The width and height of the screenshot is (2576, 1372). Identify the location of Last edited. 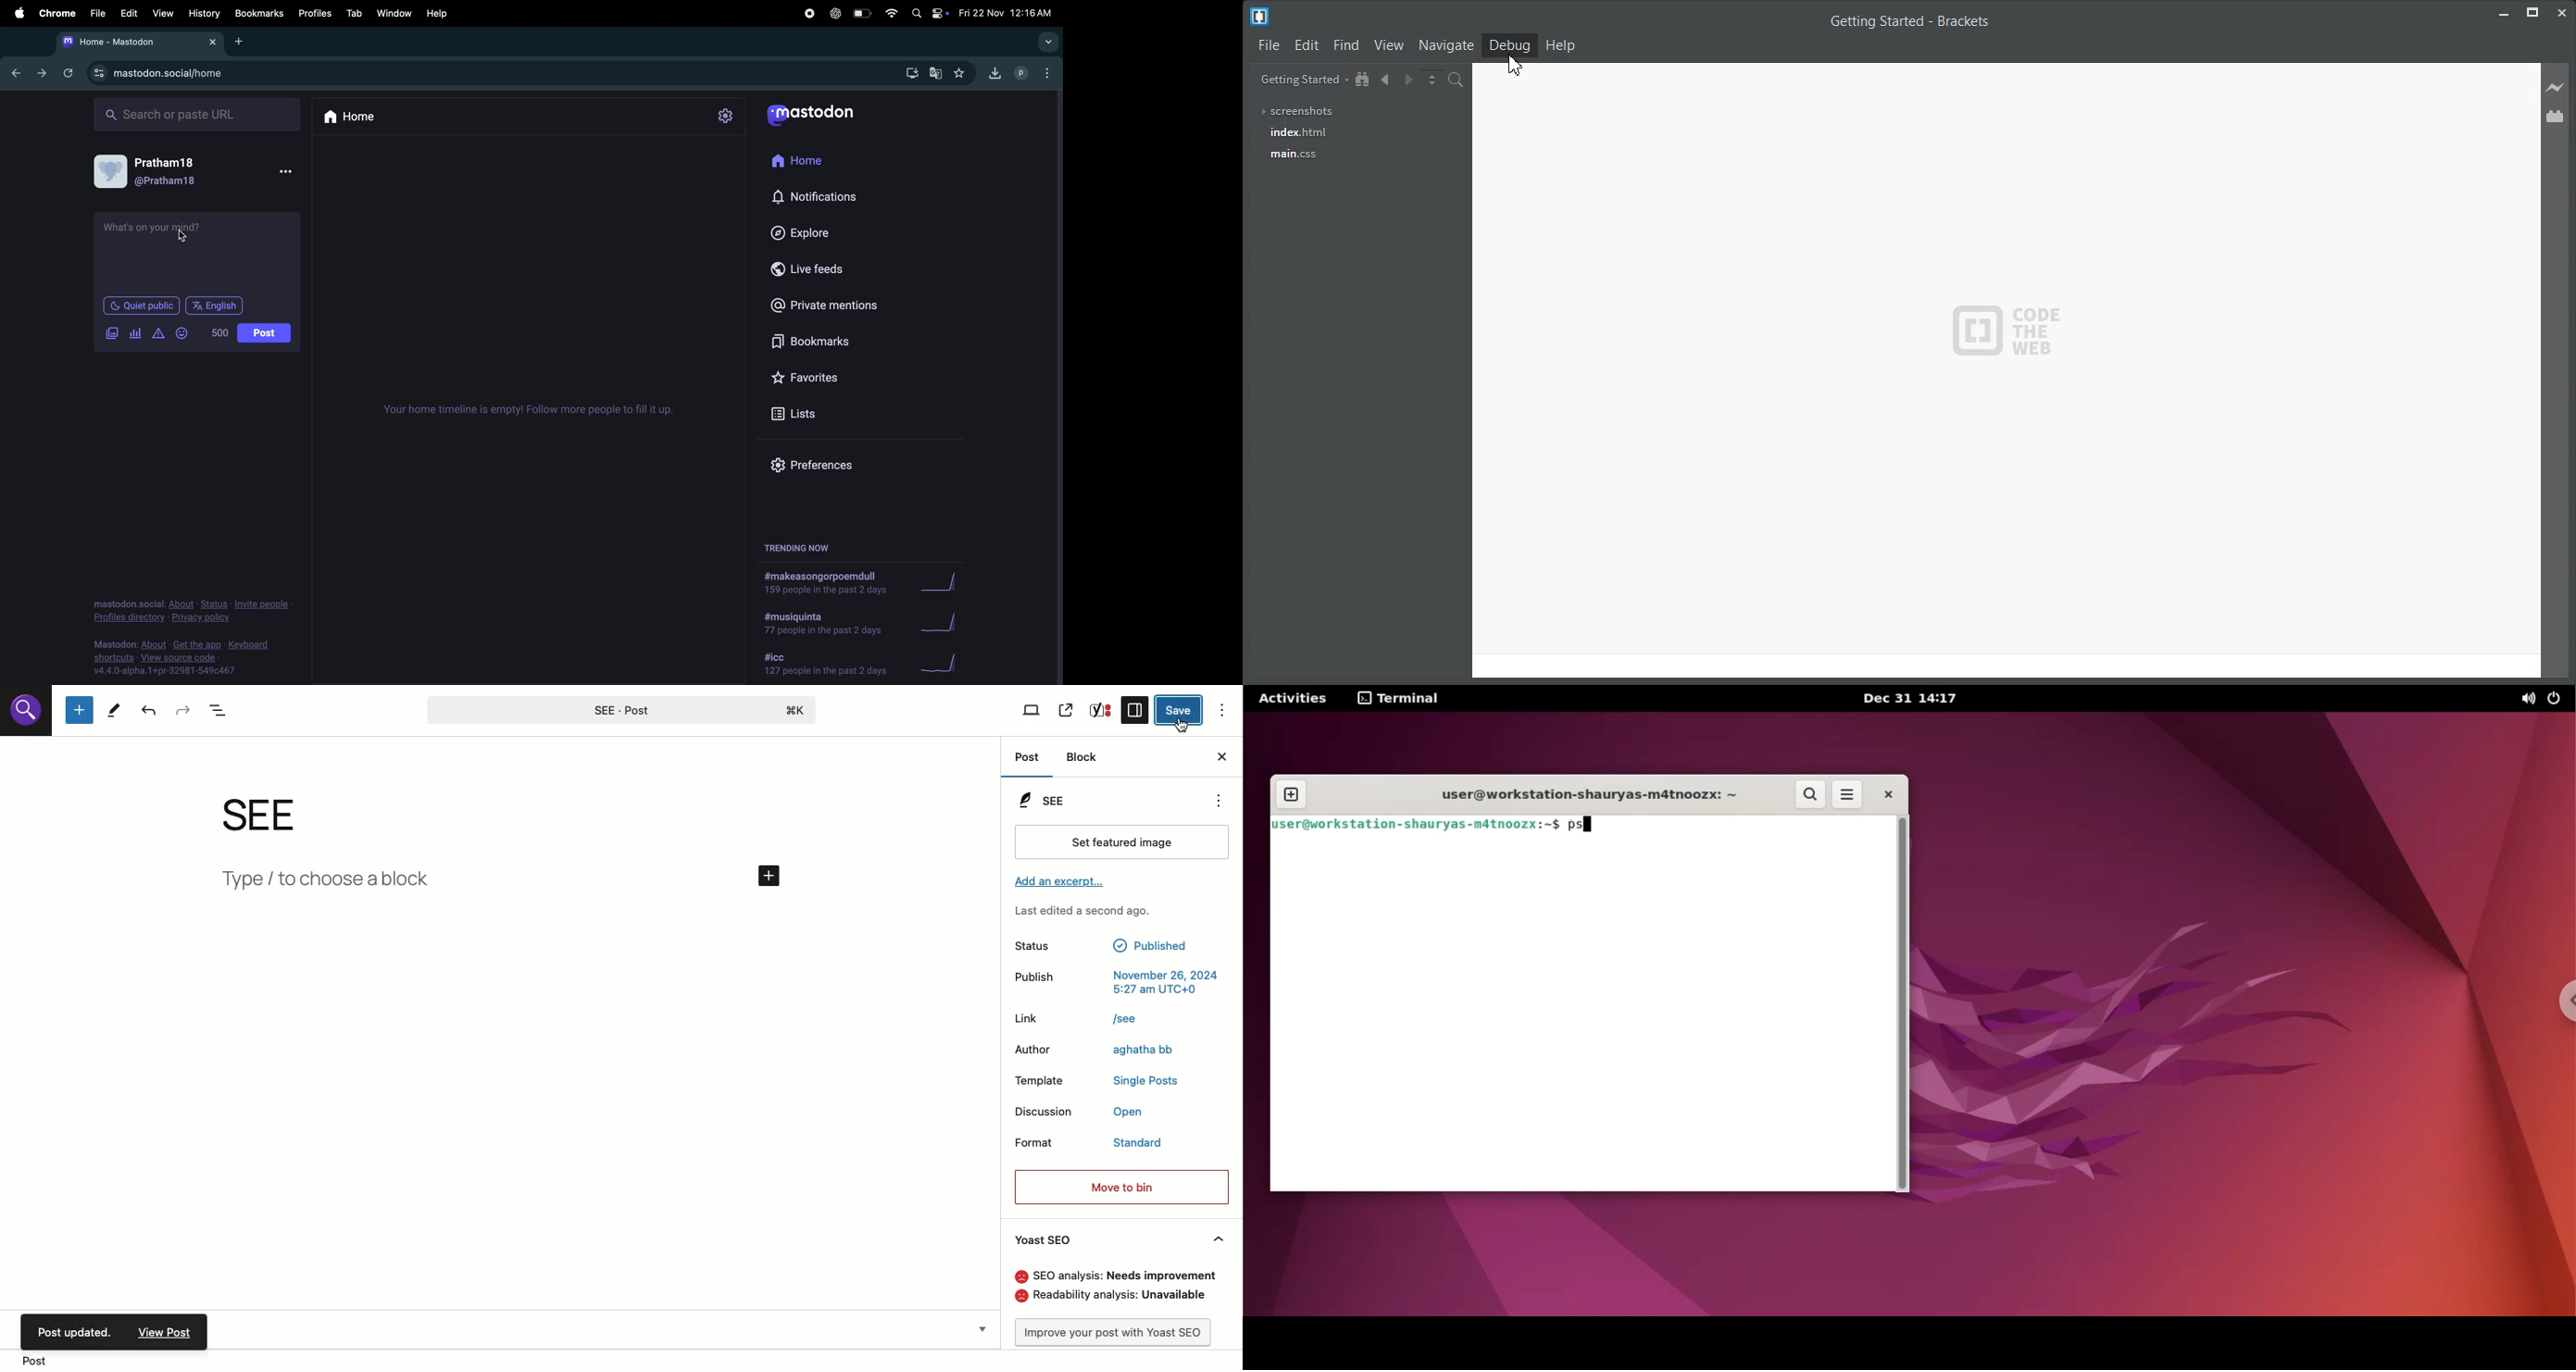
(1091, 912).